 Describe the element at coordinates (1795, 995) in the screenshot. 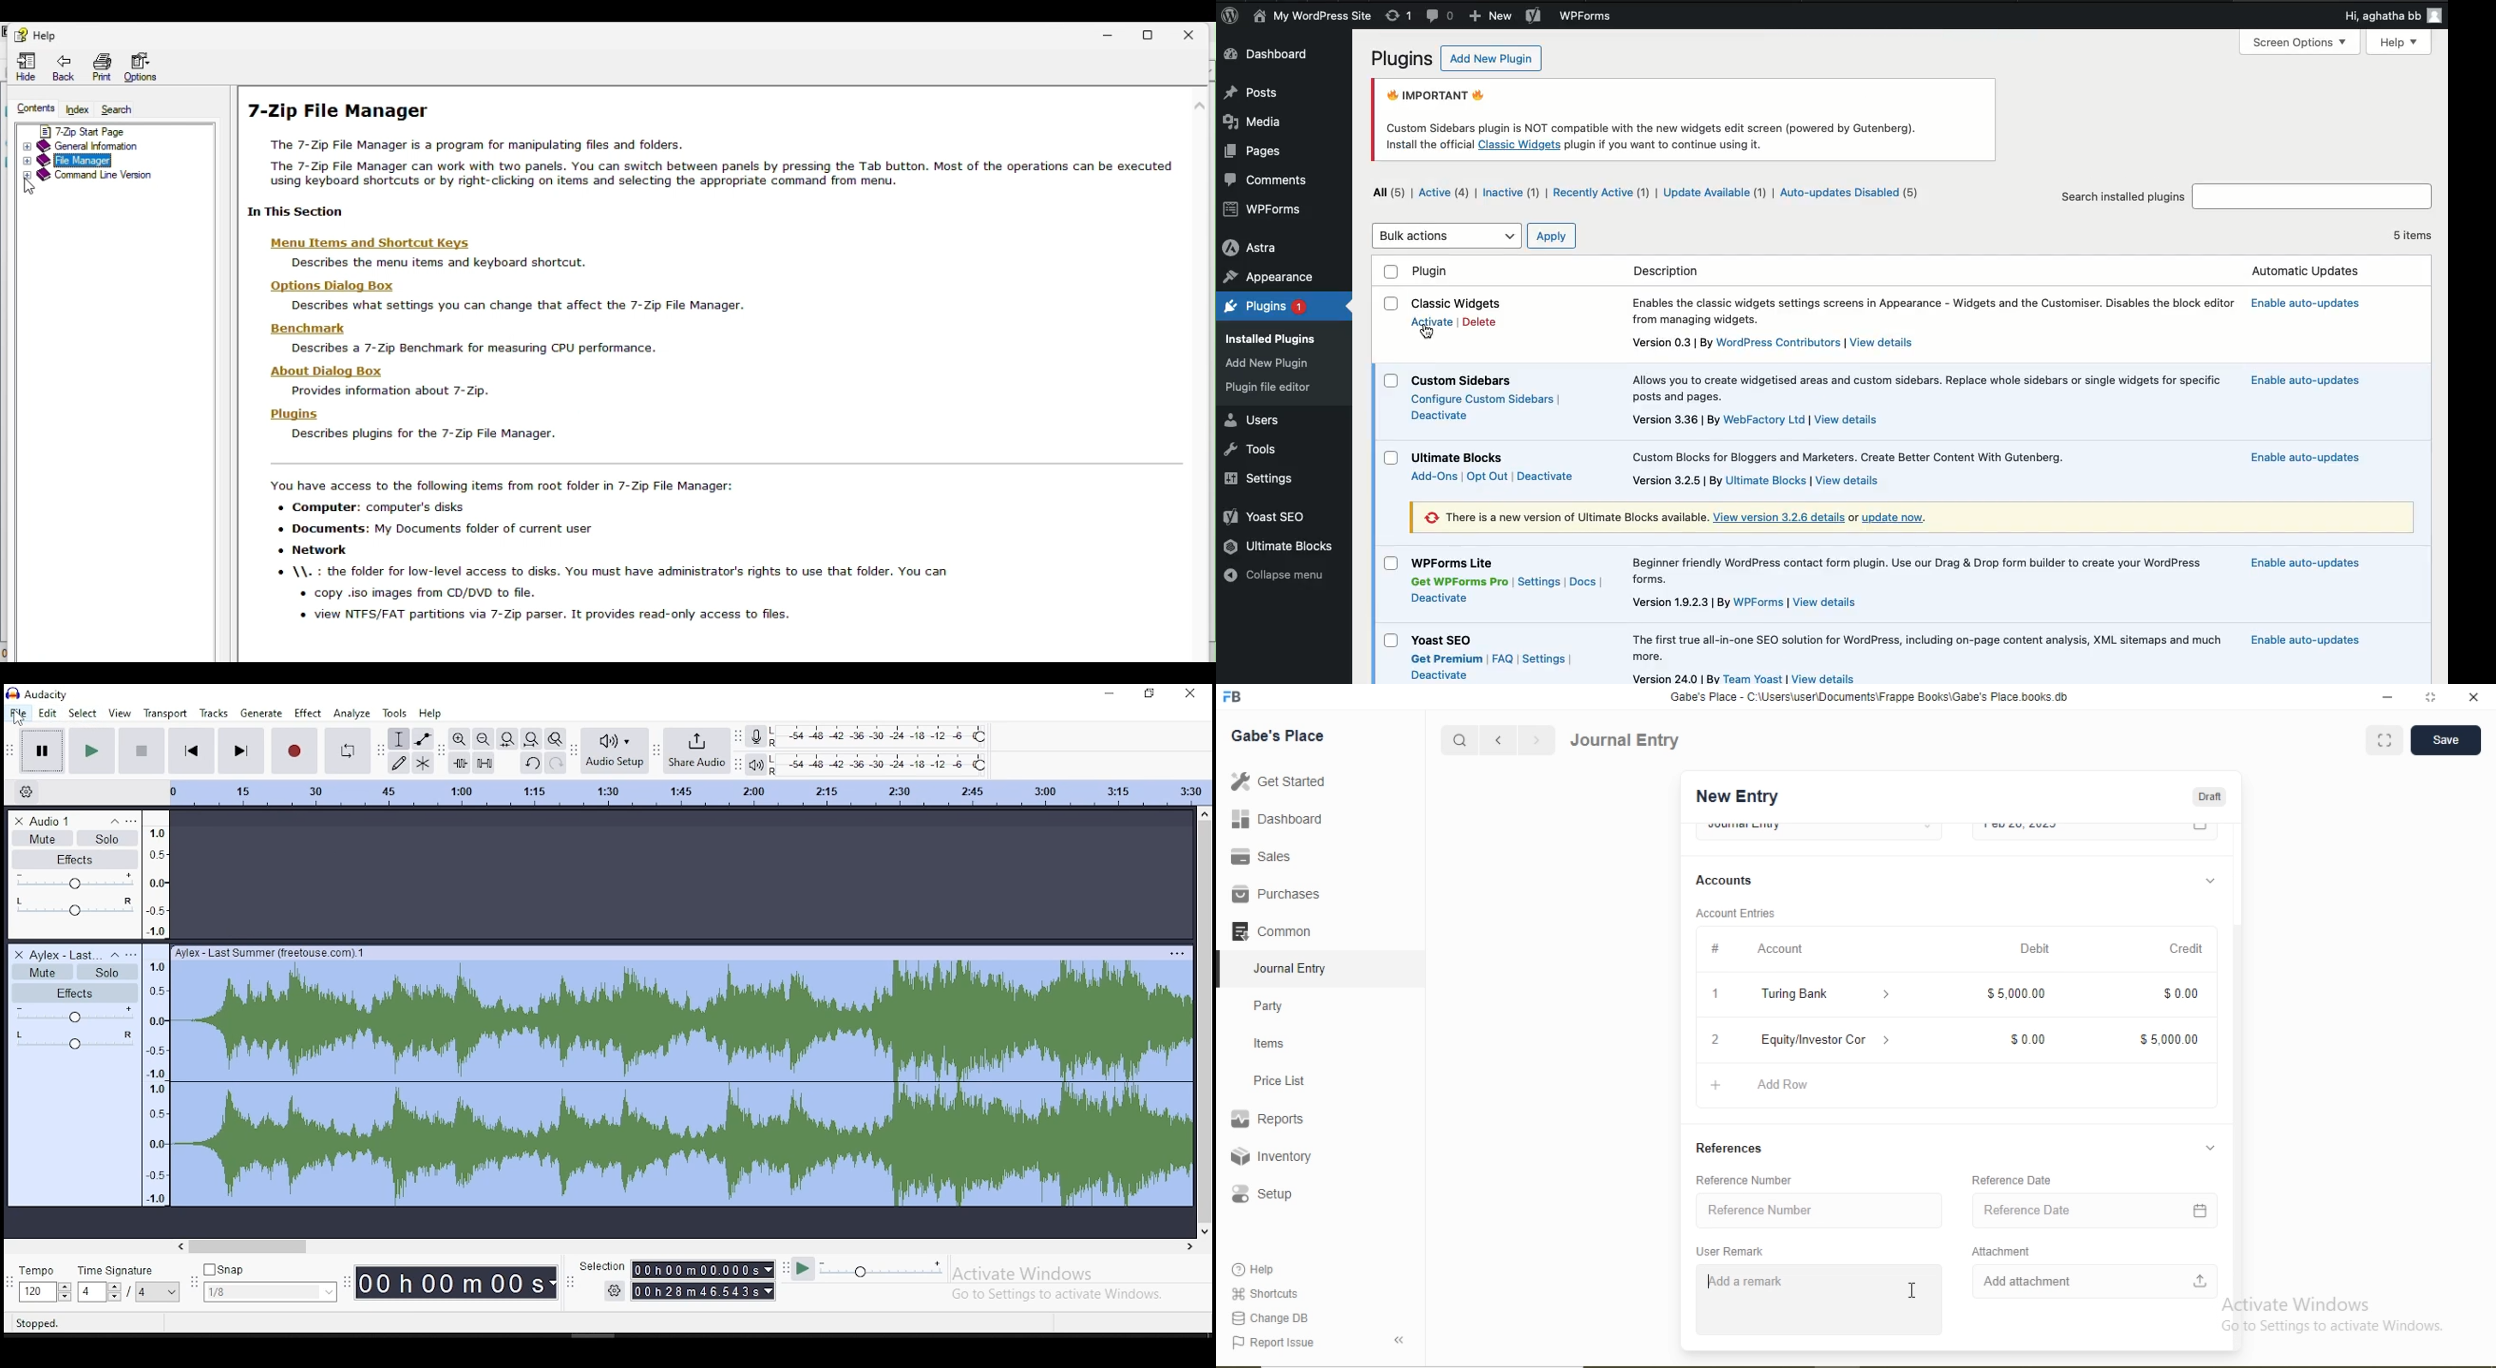

I see `Turing Bank` at that location.